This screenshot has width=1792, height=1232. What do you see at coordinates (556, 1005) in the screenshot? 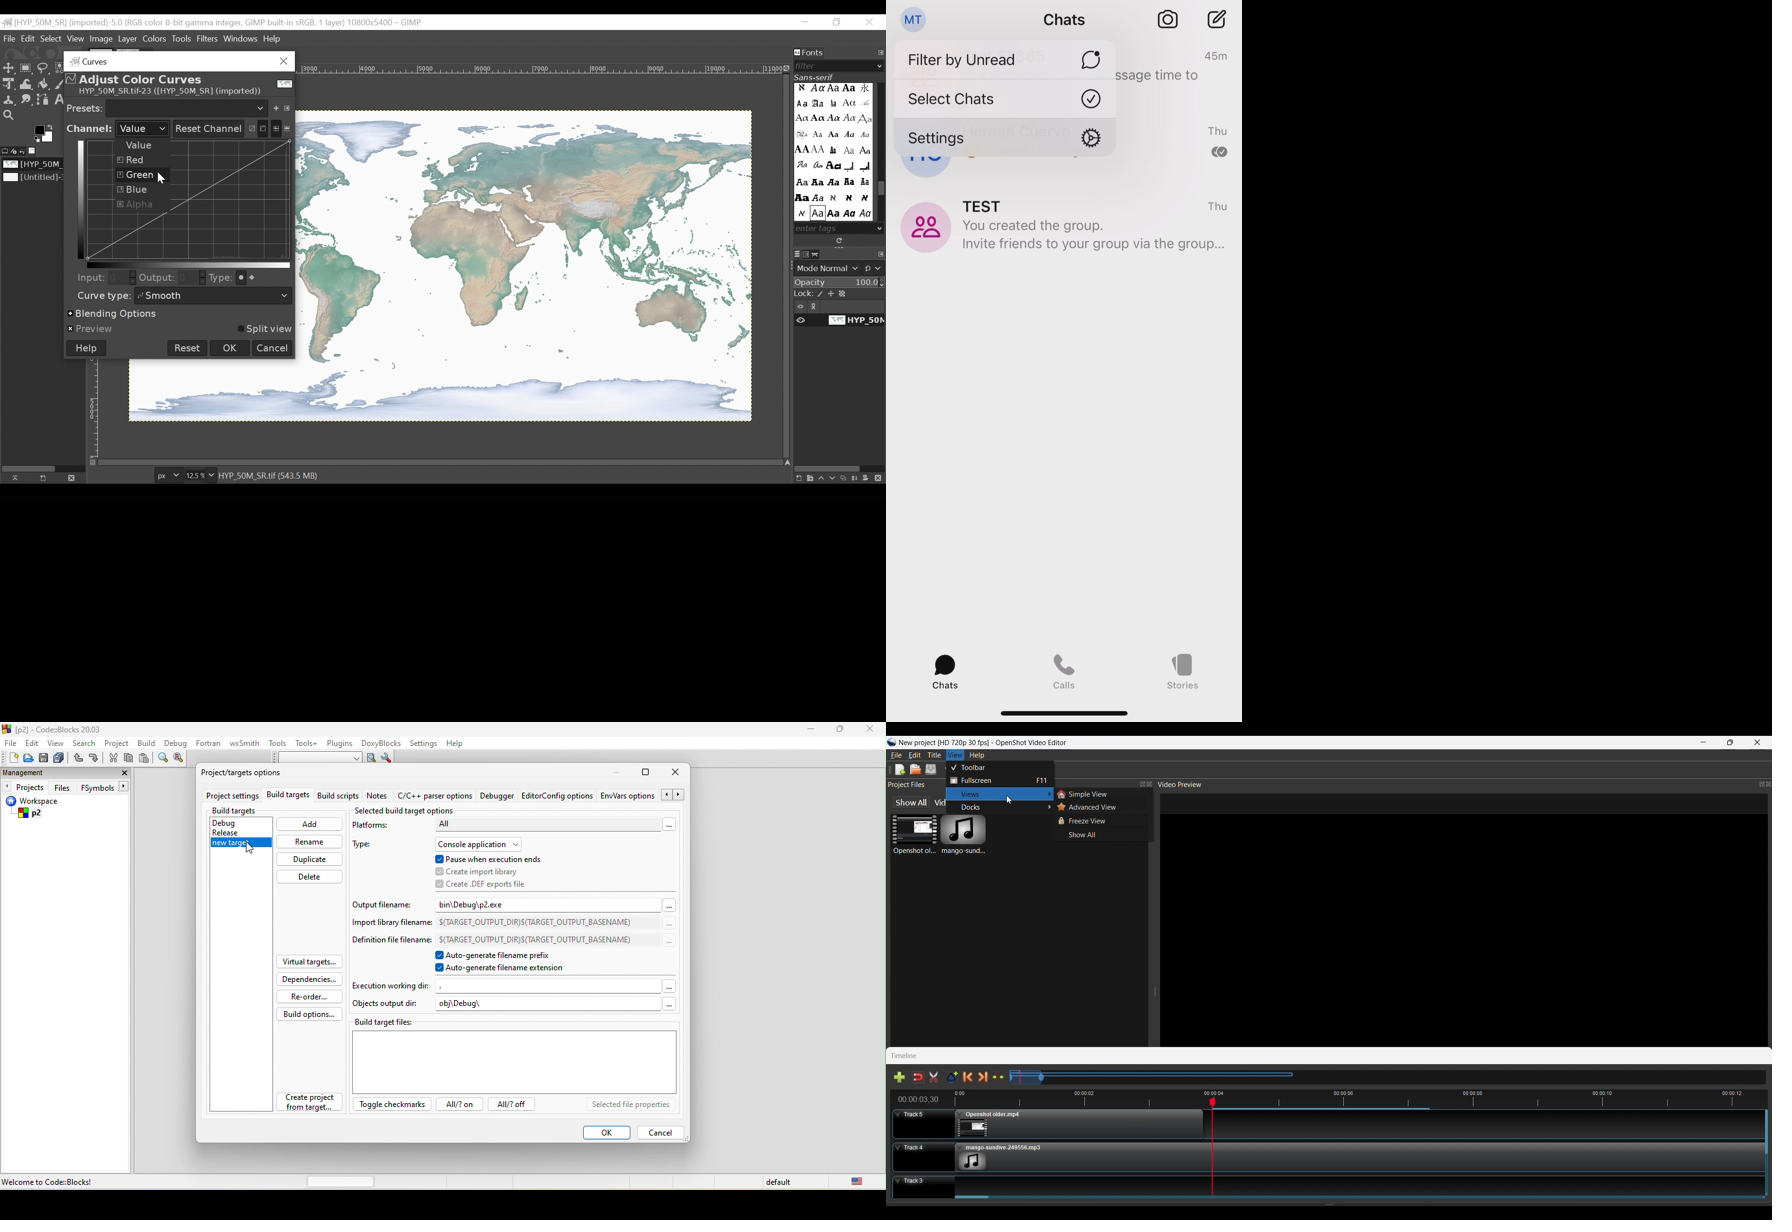
I see `obj\debug\` at bounding box center [556, 1005].